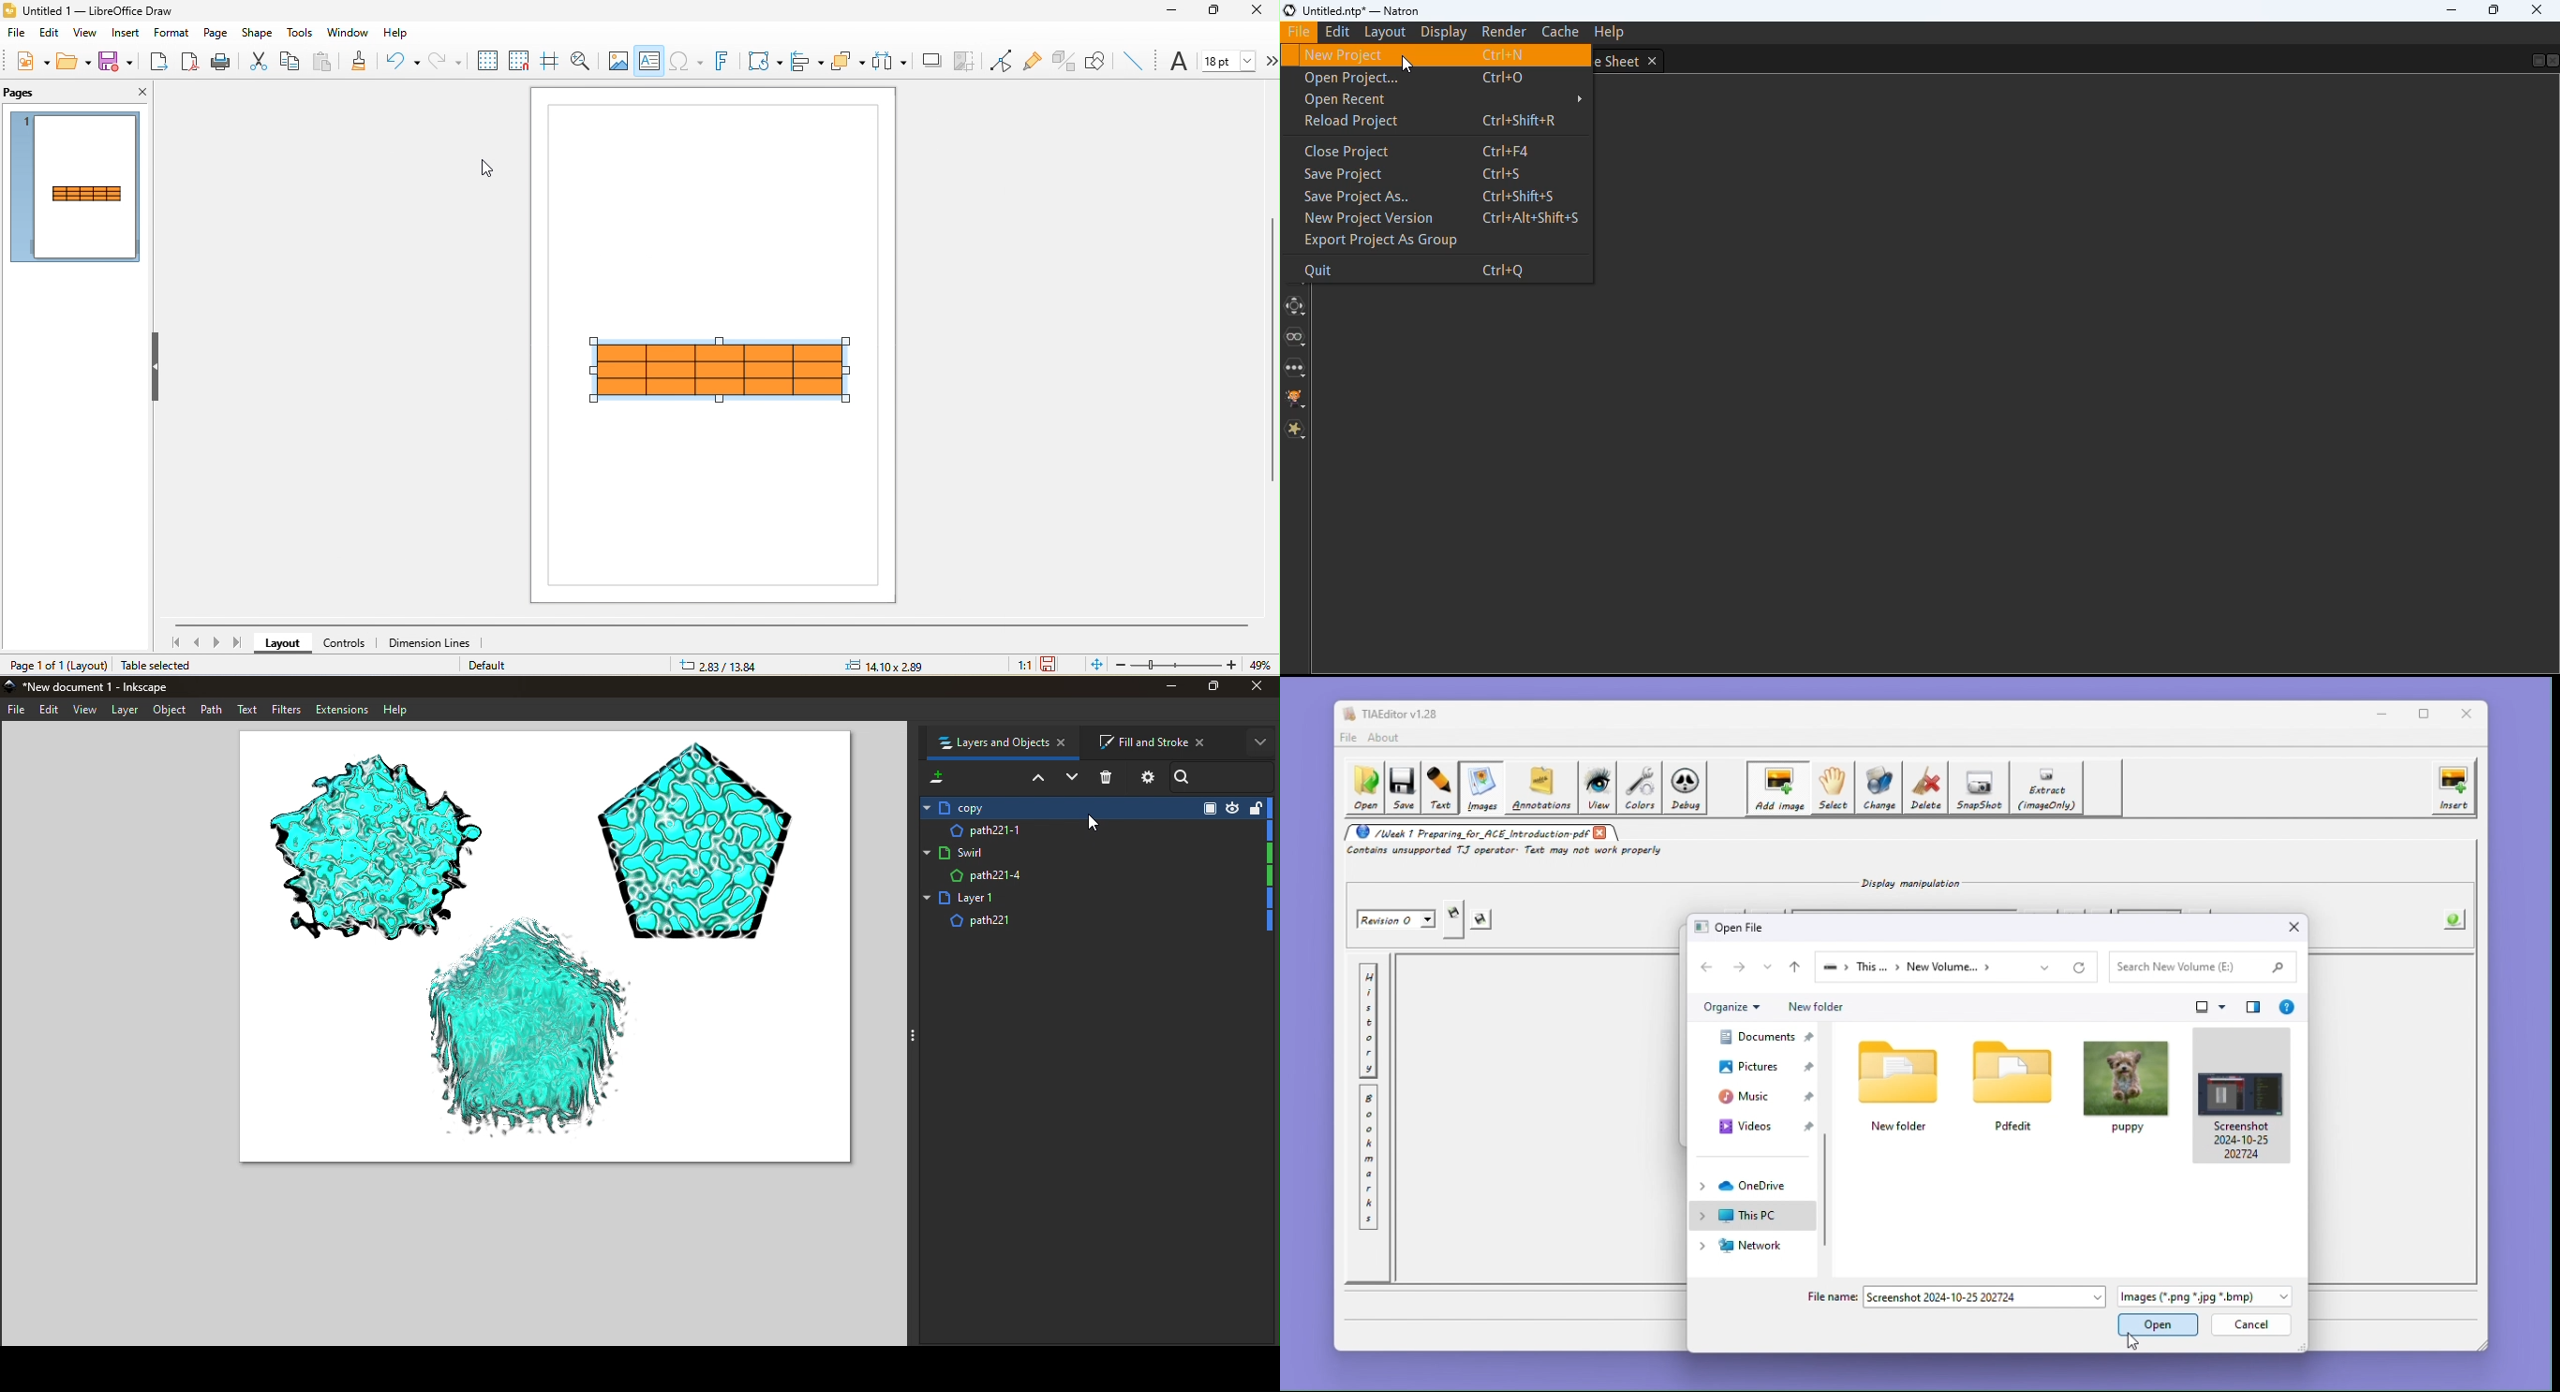  What do you see at coordinates (157, 370) in the screenshot?
I see `hide` at bounding box center [157, 370].